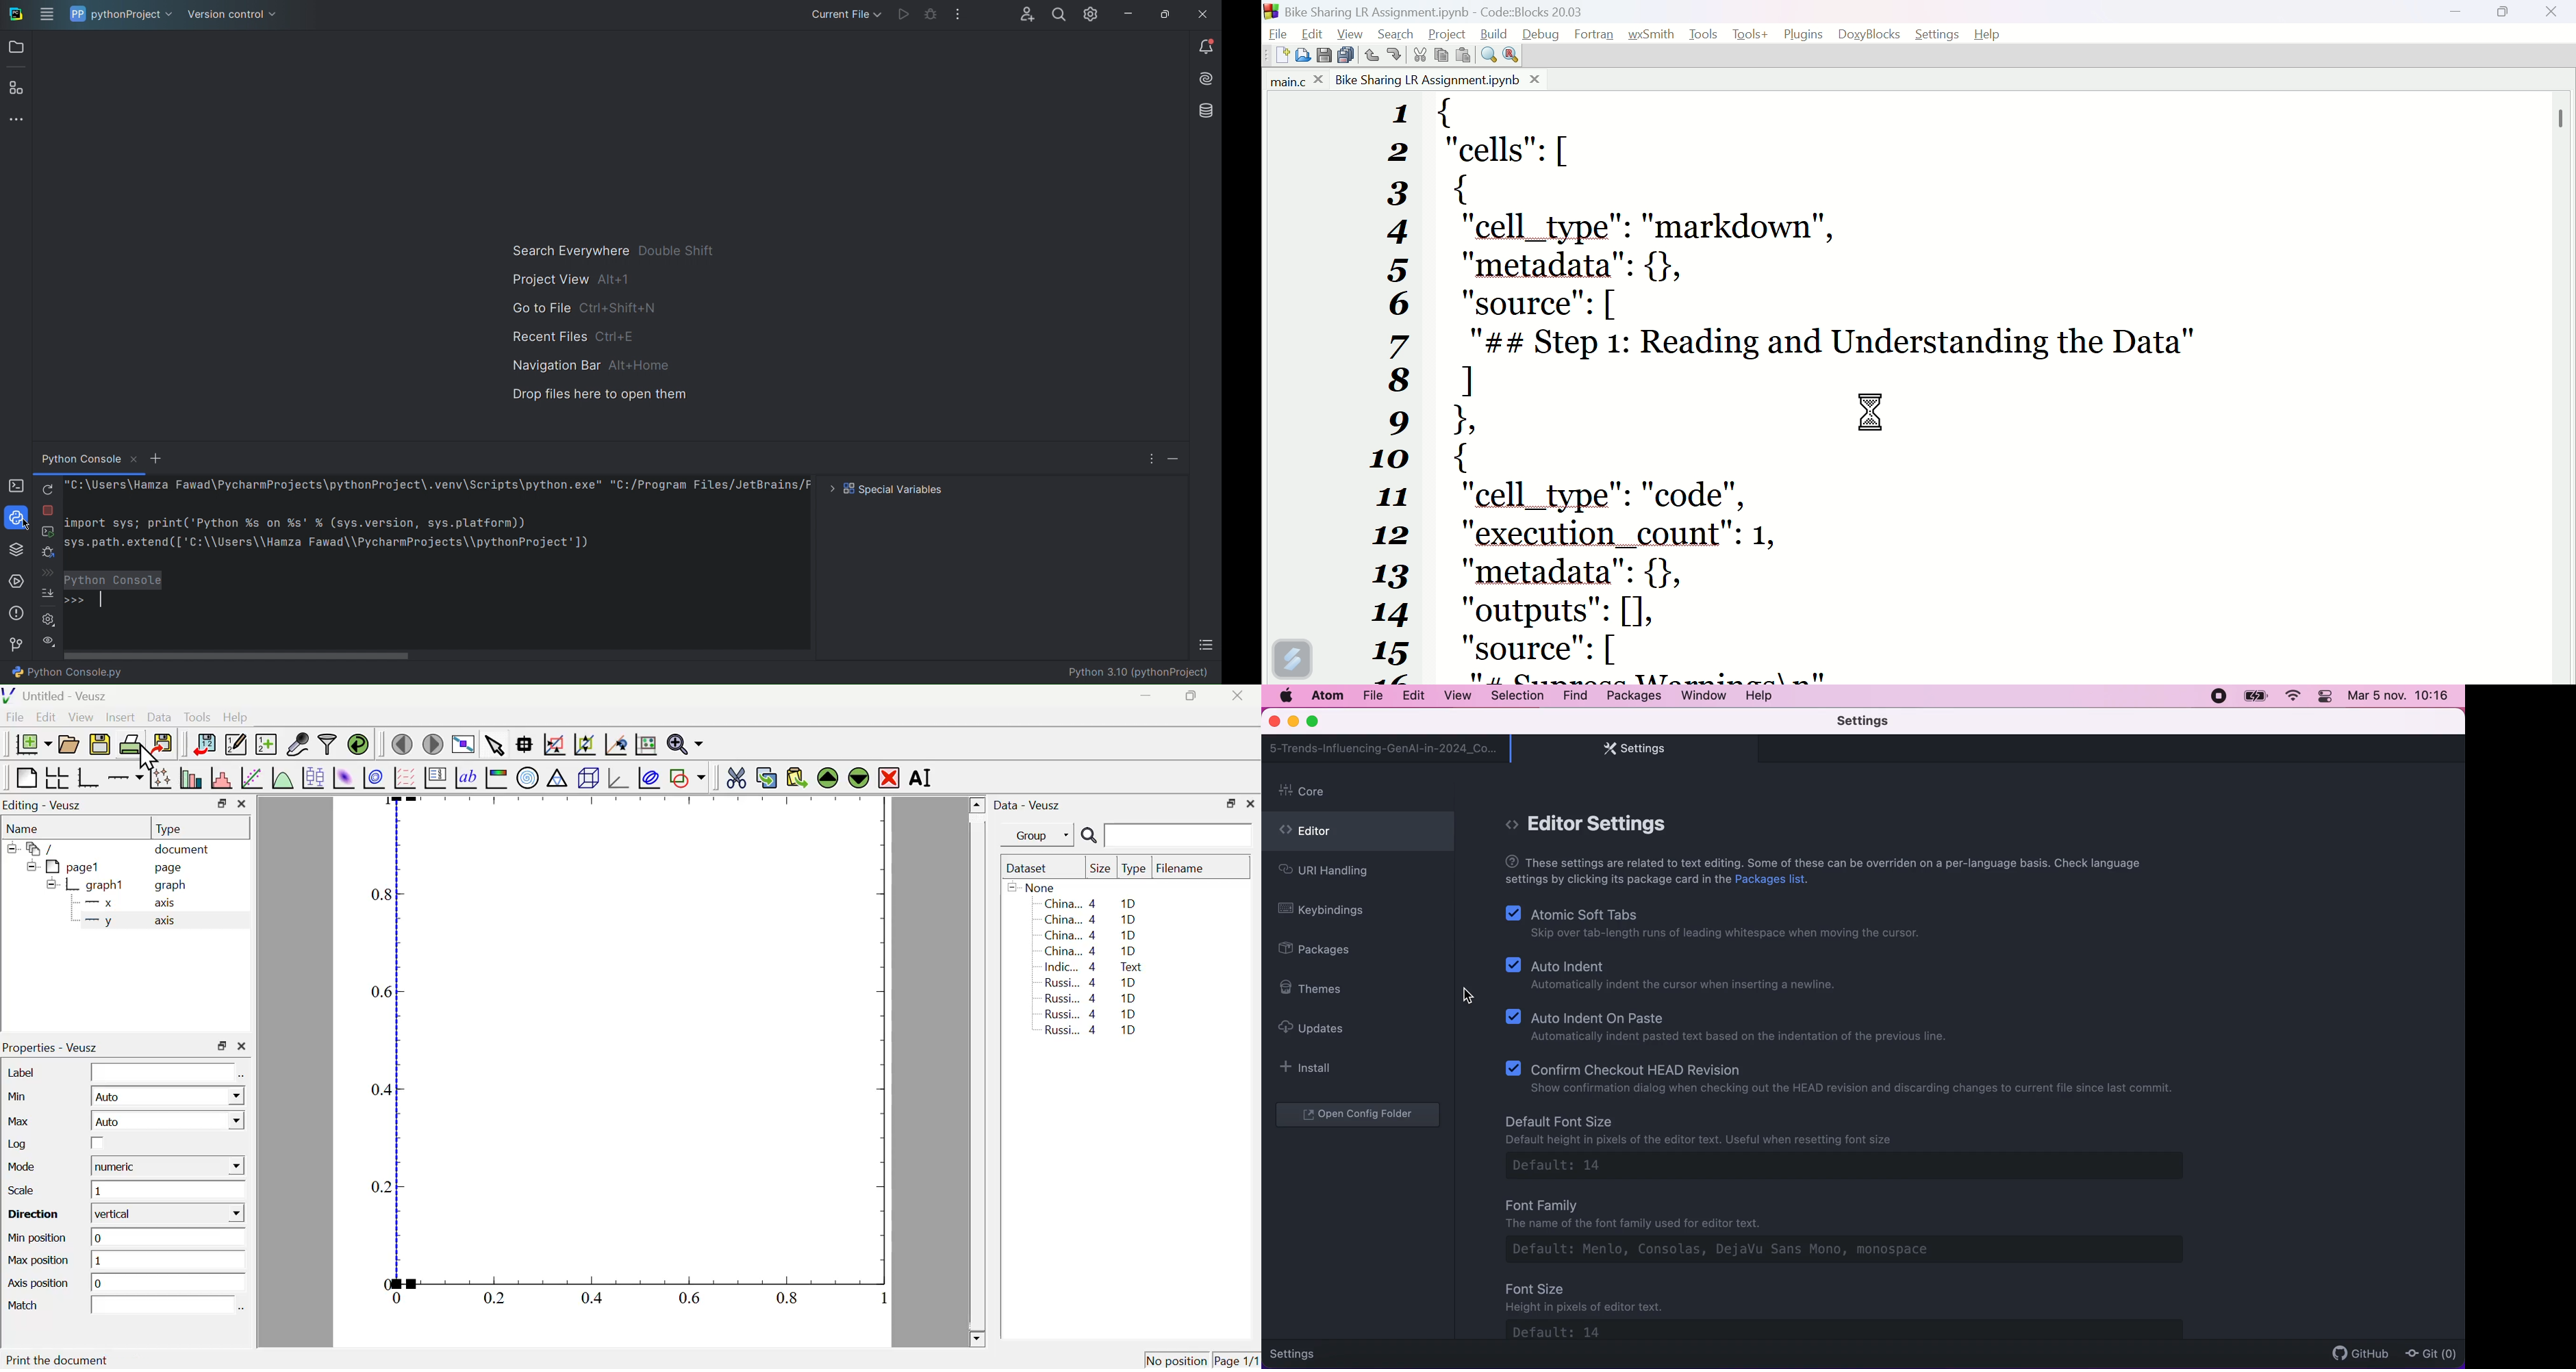 Image resolution: width=2576 pixels, height=1372 pixels. I want to click on o, so click(168, 1282).